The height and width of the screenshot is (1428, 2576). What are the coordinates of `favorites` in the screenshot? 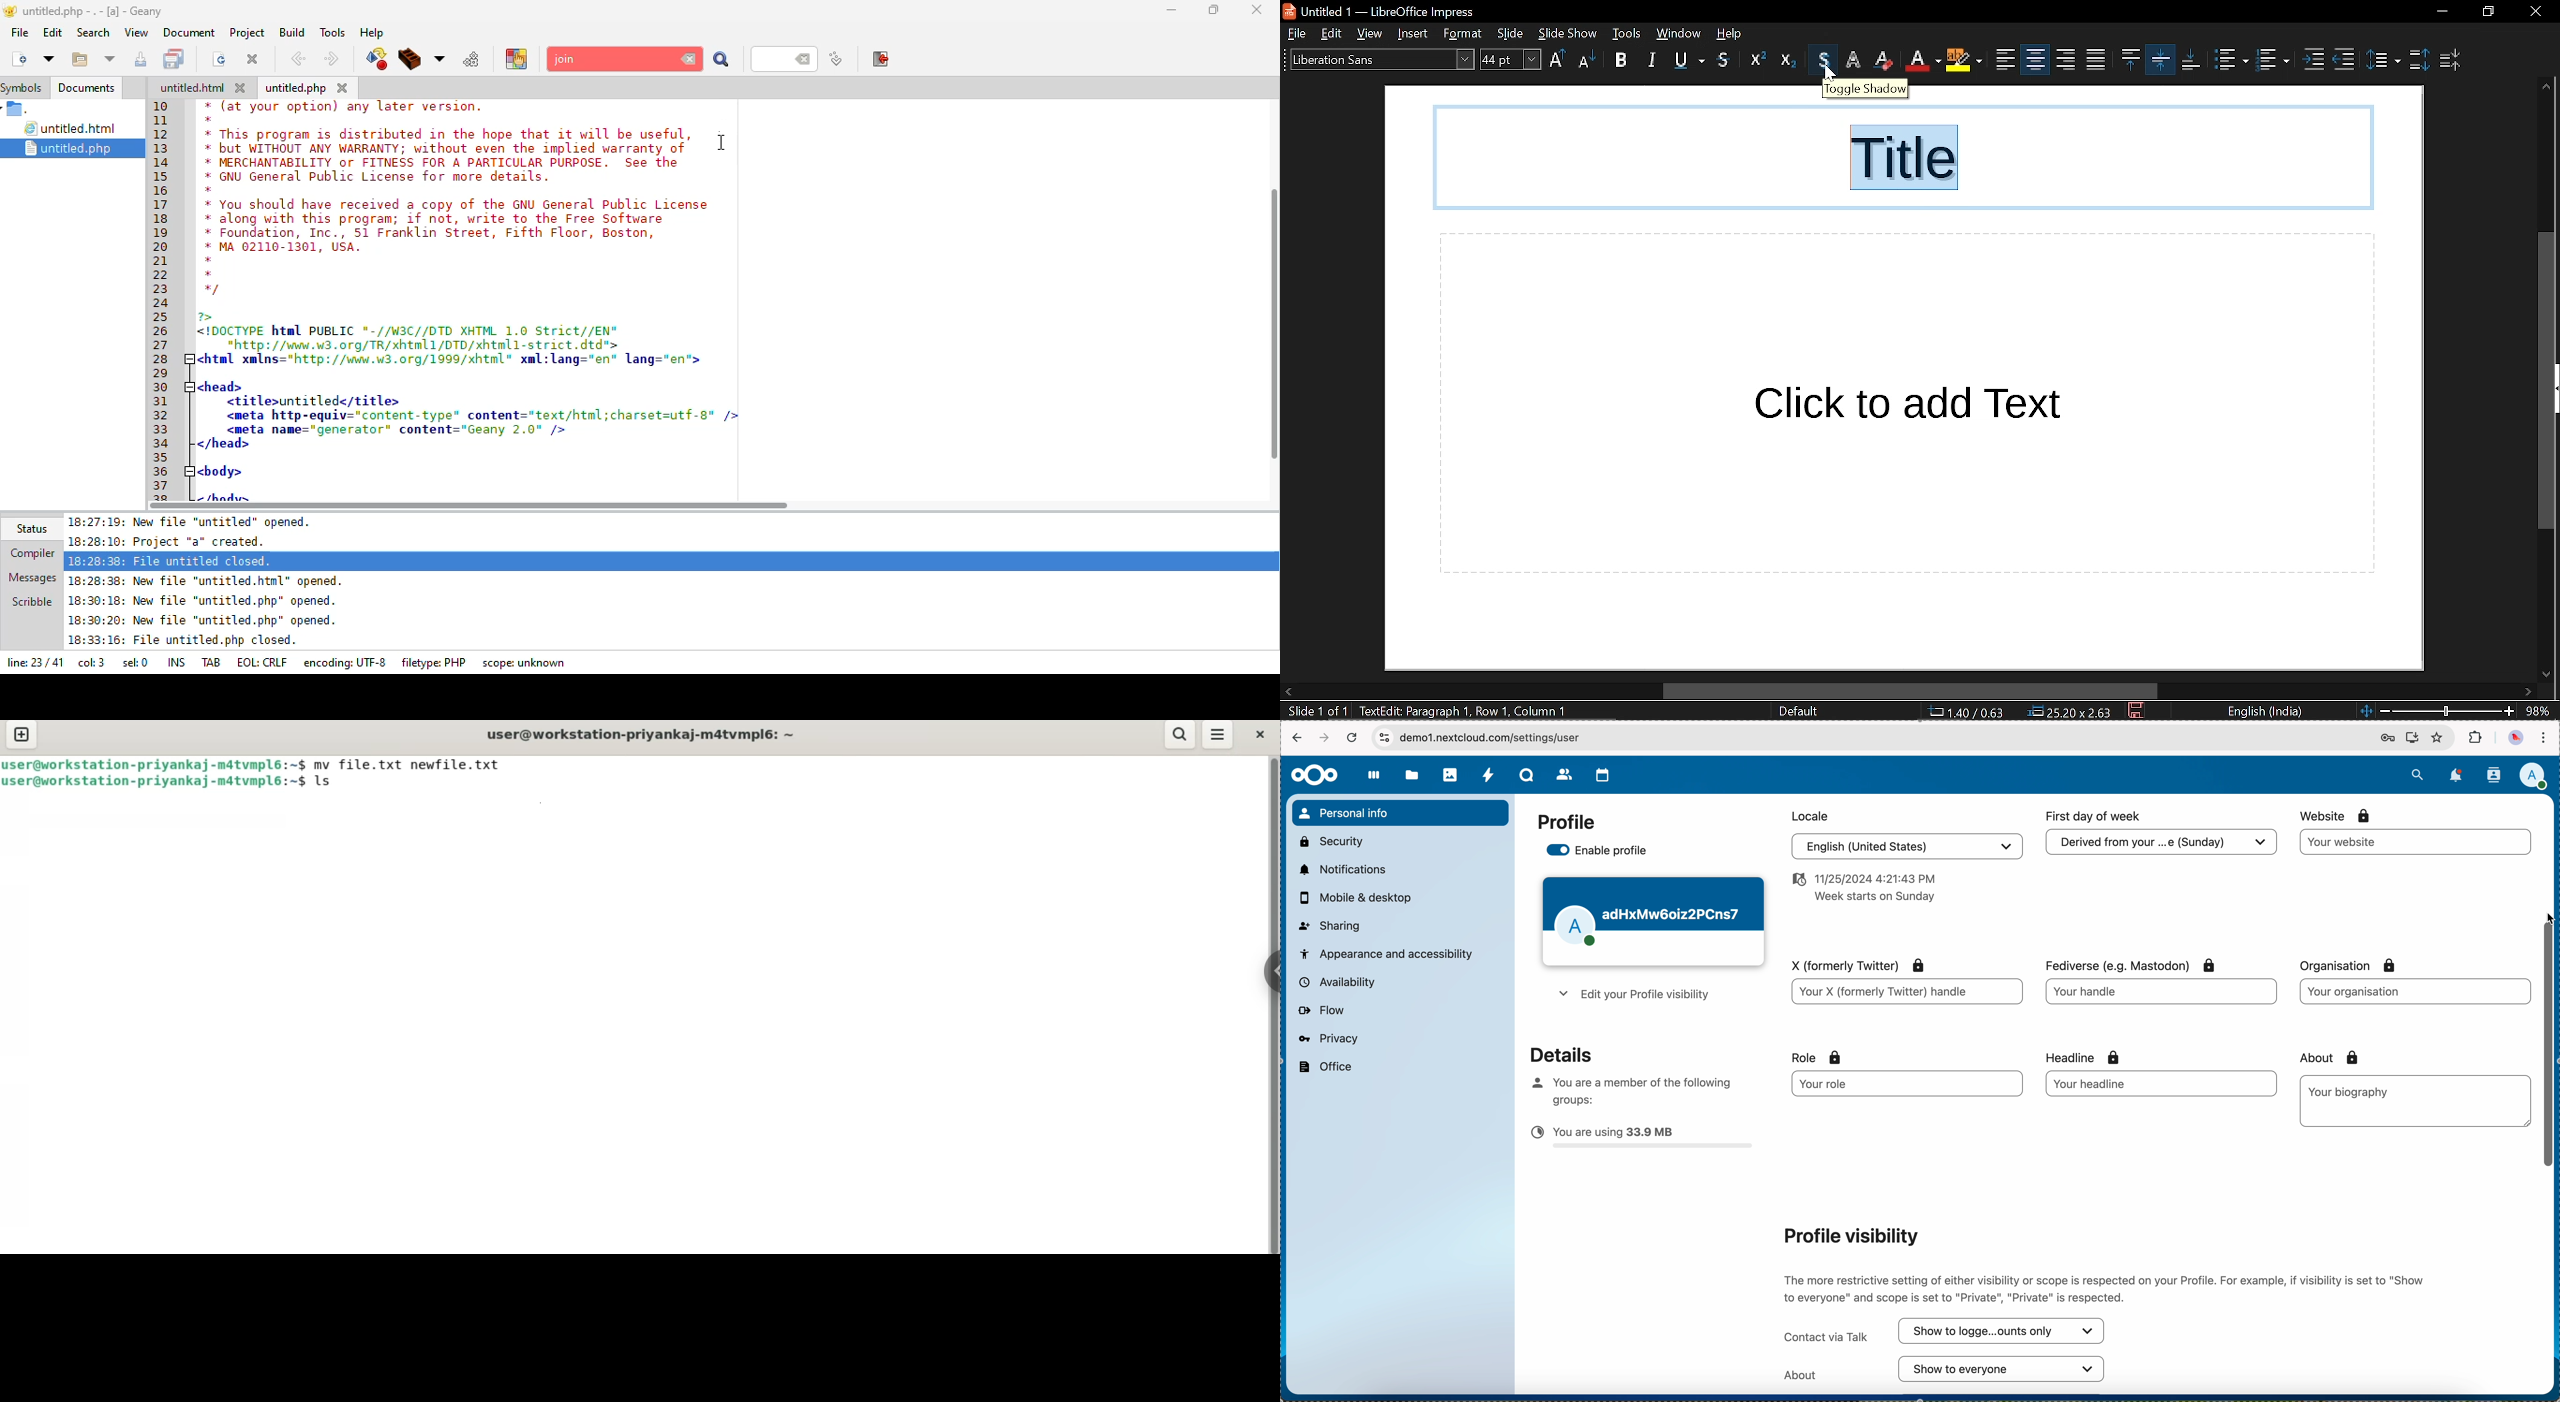 It's located at (2437, 739).